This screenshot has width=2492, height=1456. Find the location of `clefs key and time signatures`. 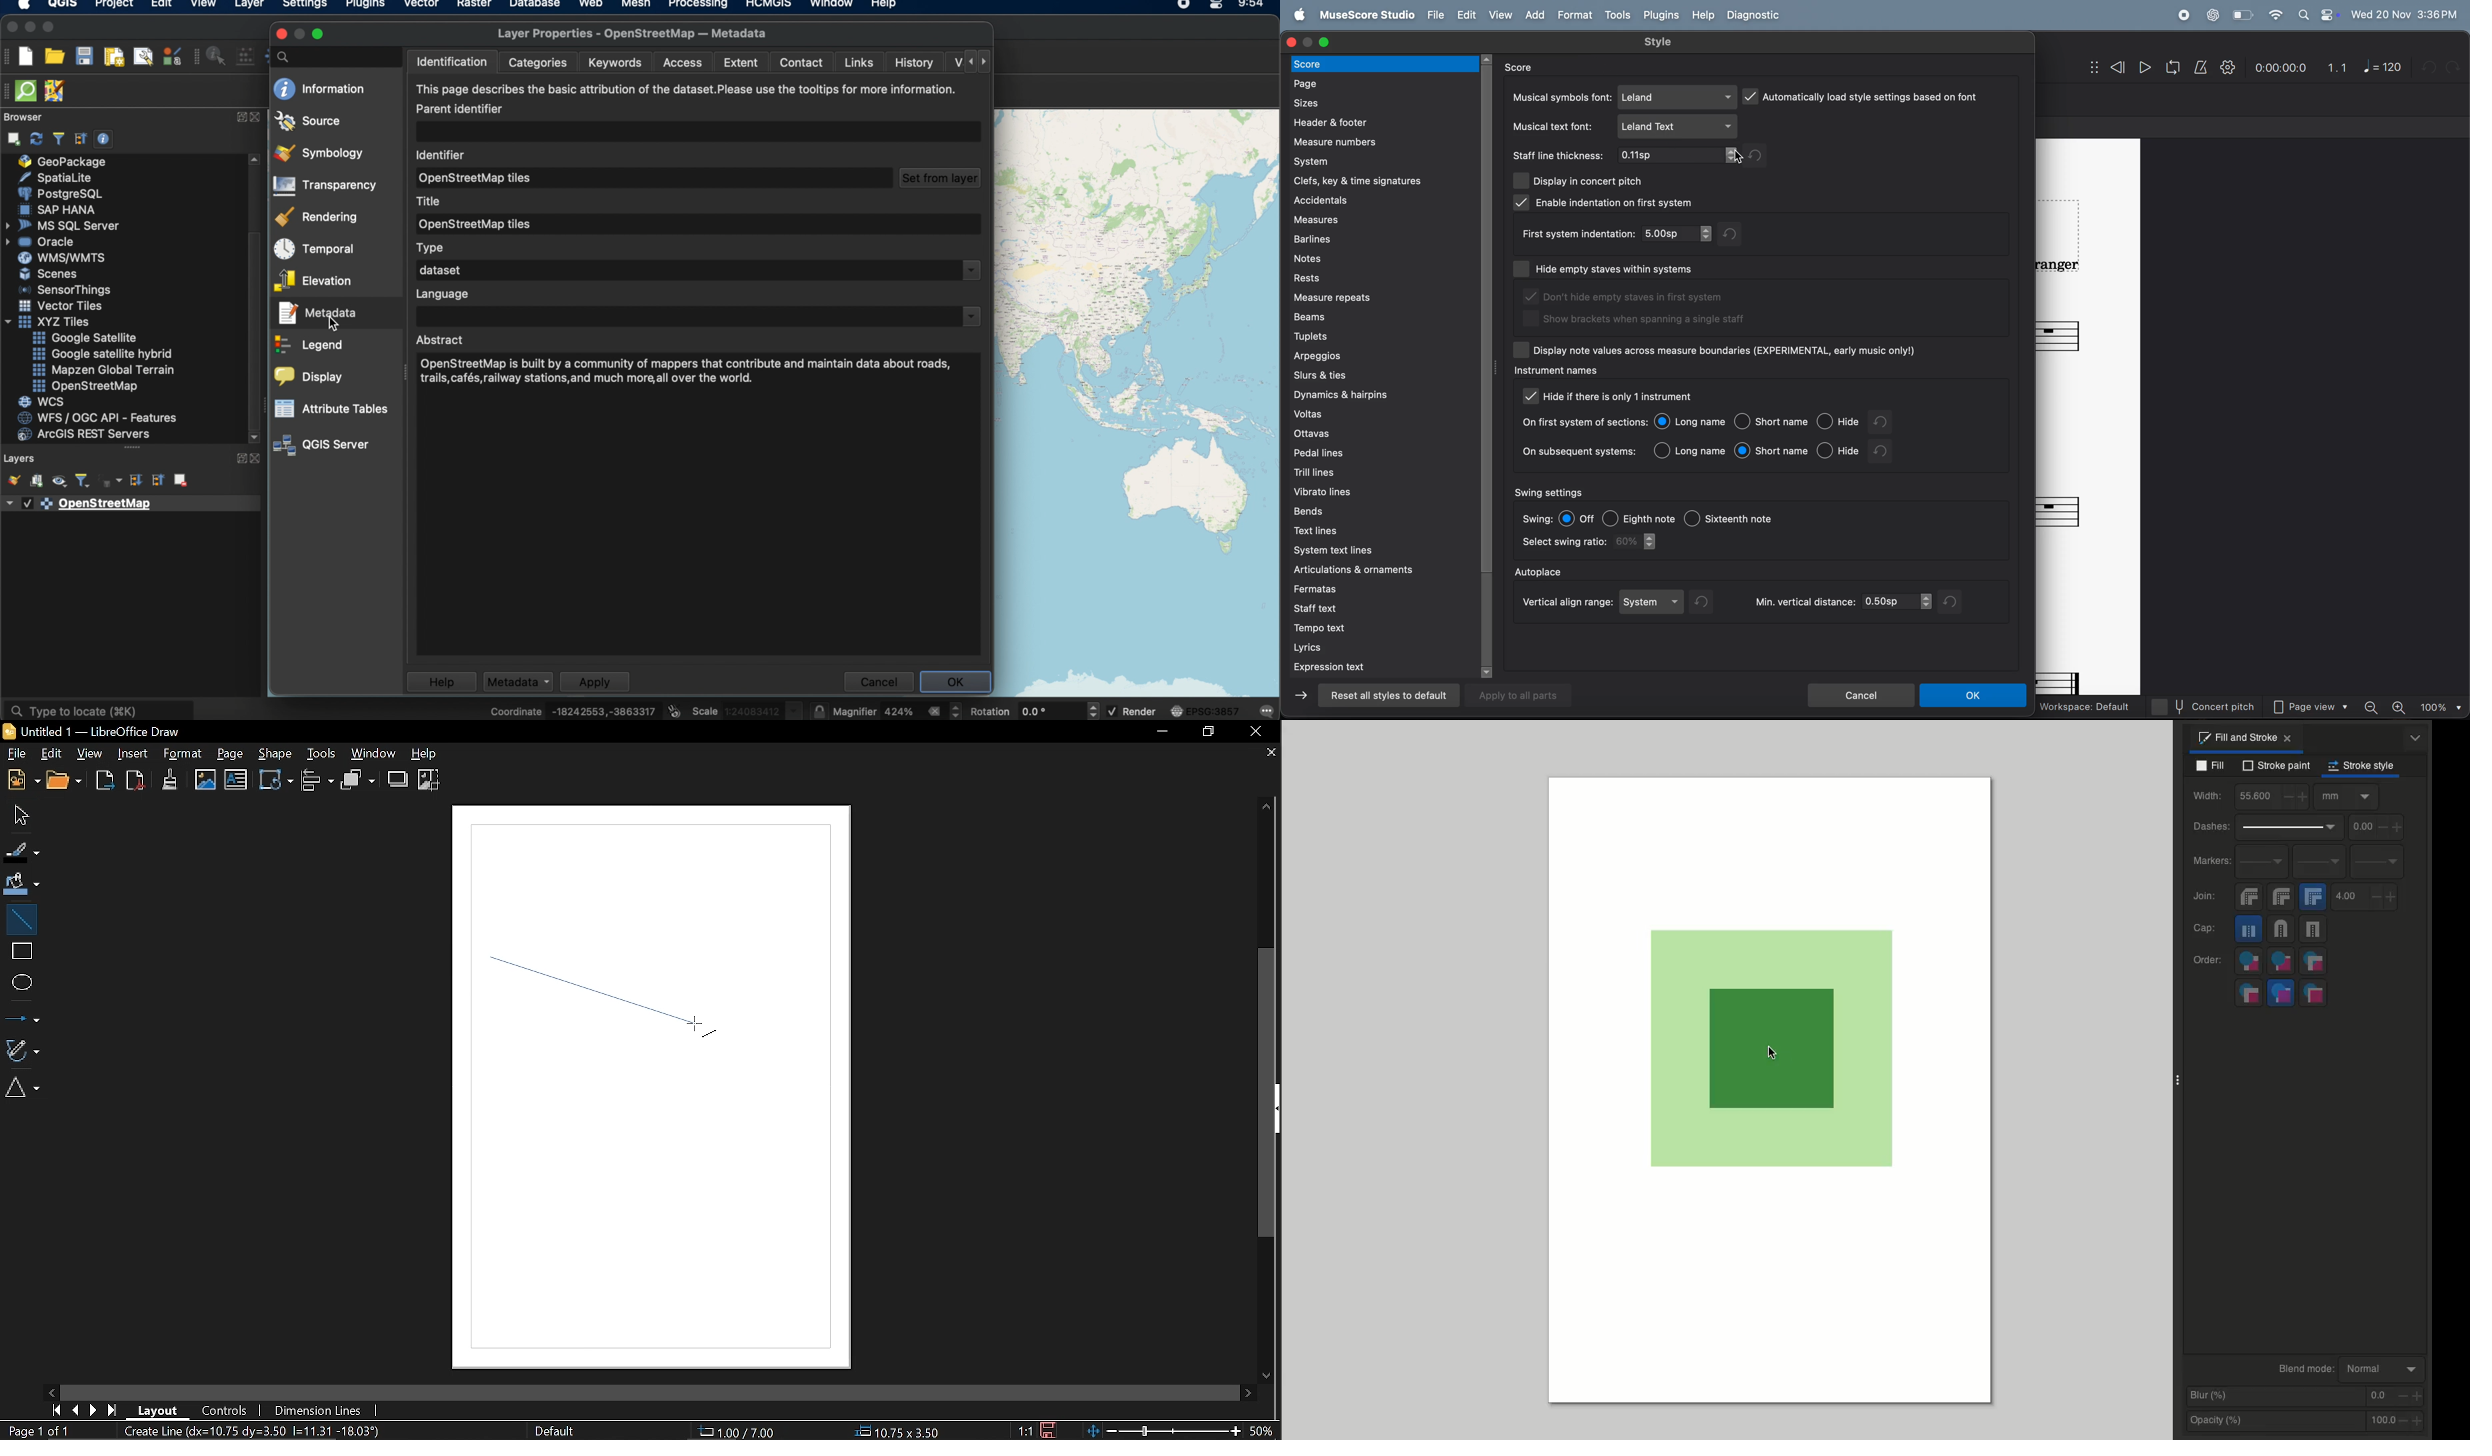

clefs key and time signatures is located at coordinates (1383, 179).